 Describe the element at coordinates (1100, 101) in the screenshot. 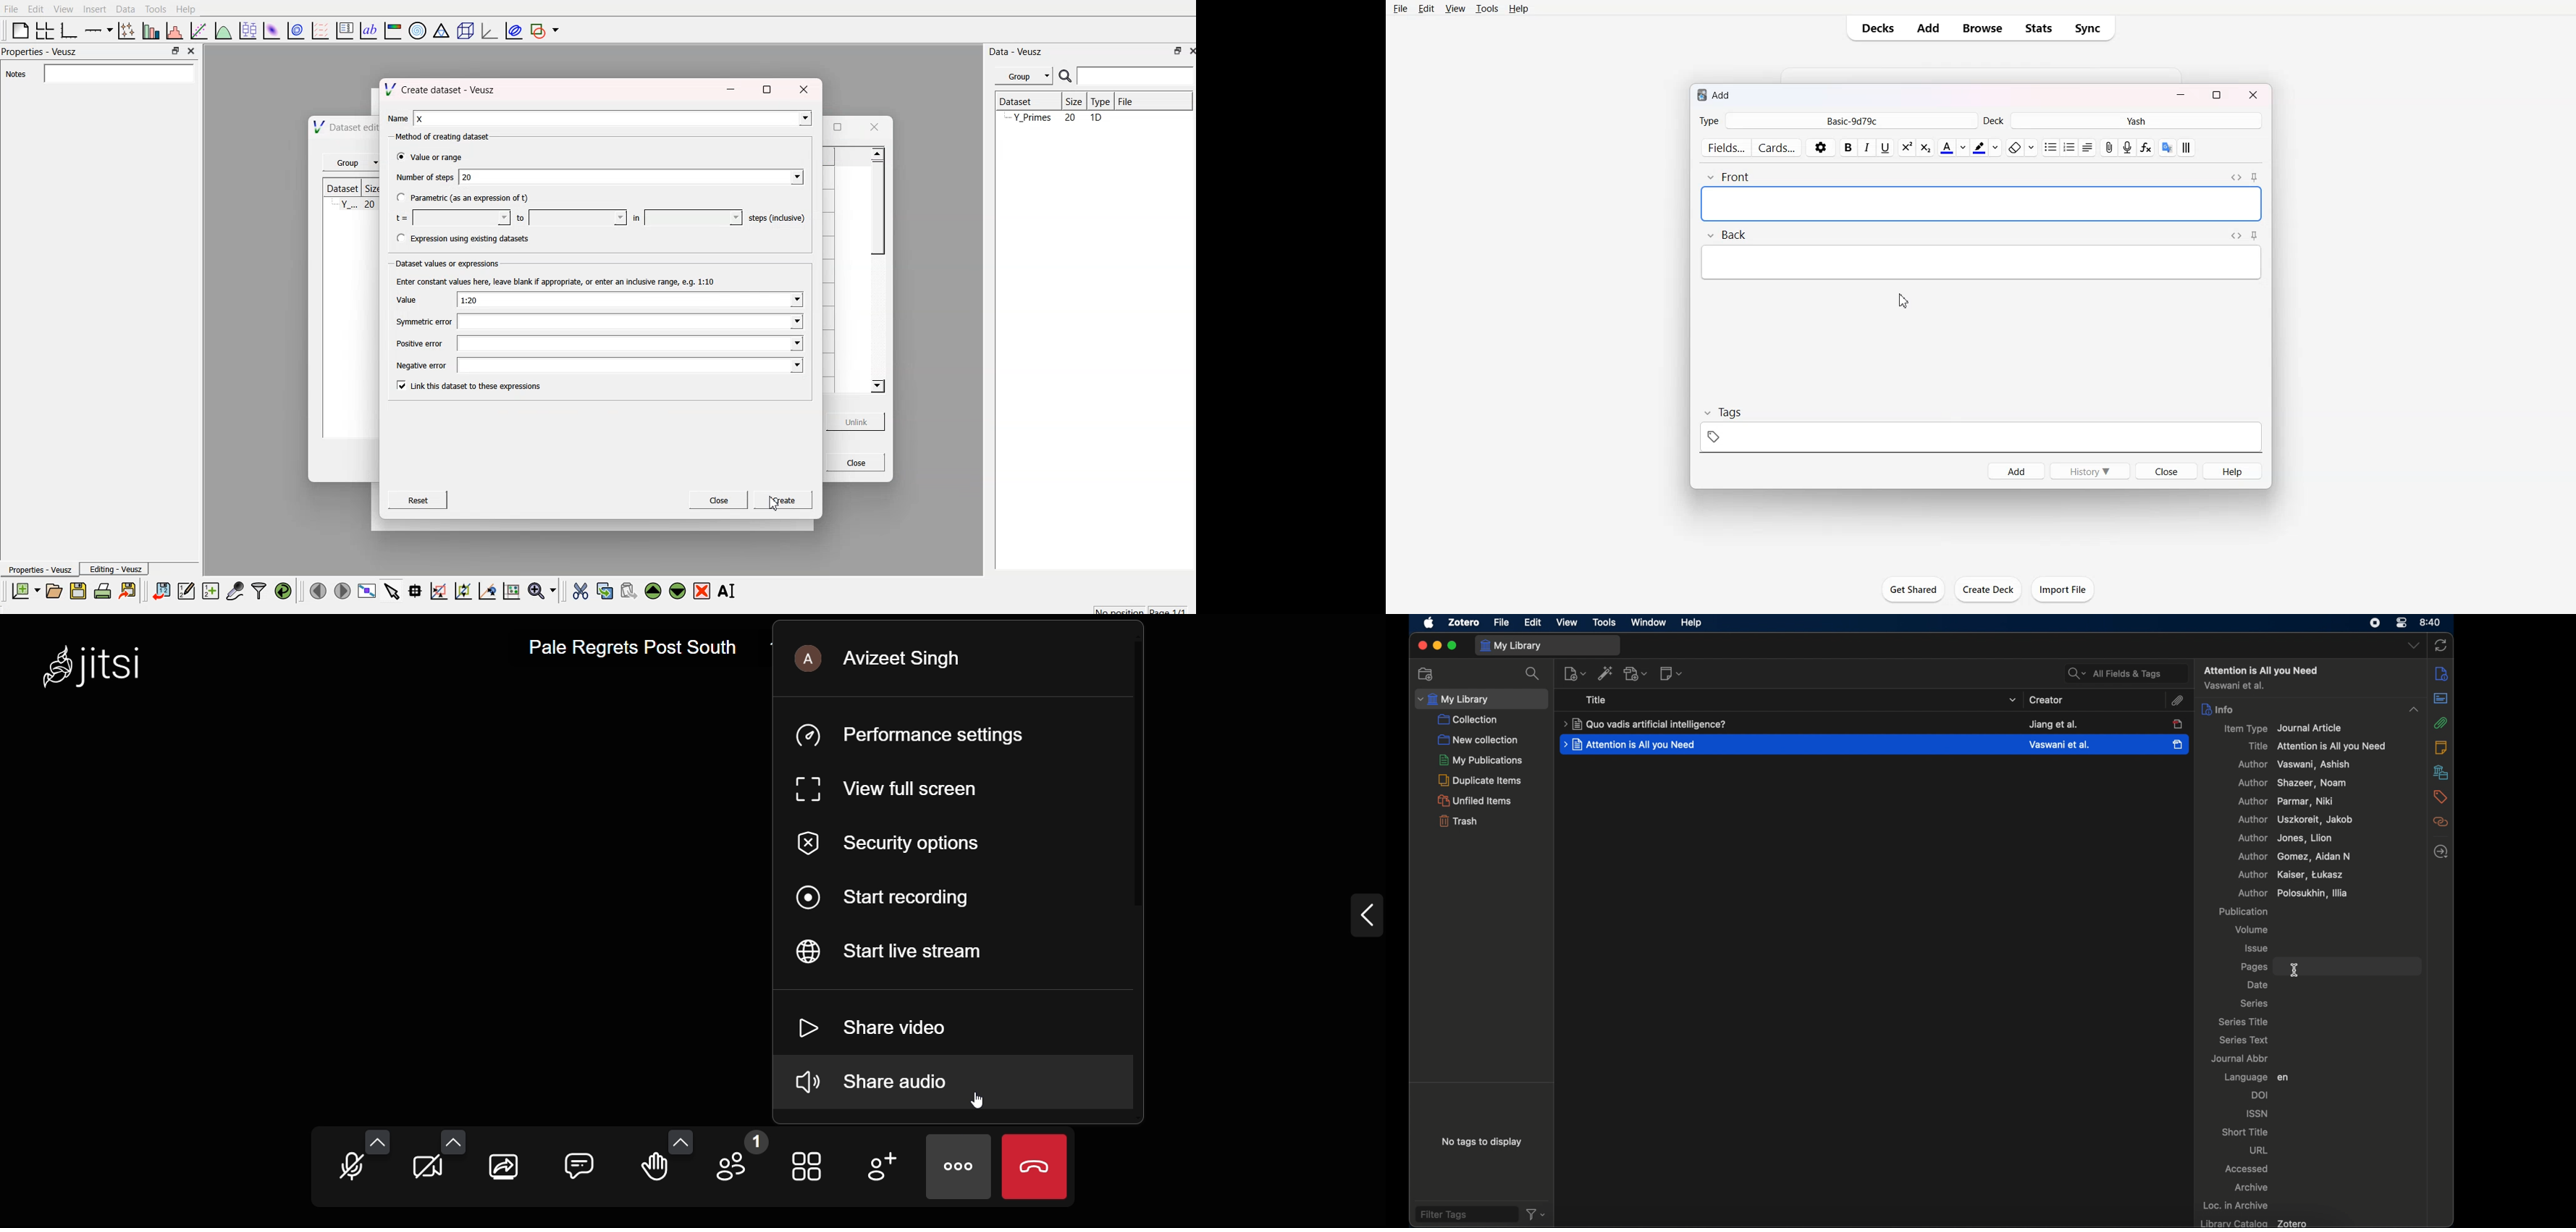

I see `Type` at that location.